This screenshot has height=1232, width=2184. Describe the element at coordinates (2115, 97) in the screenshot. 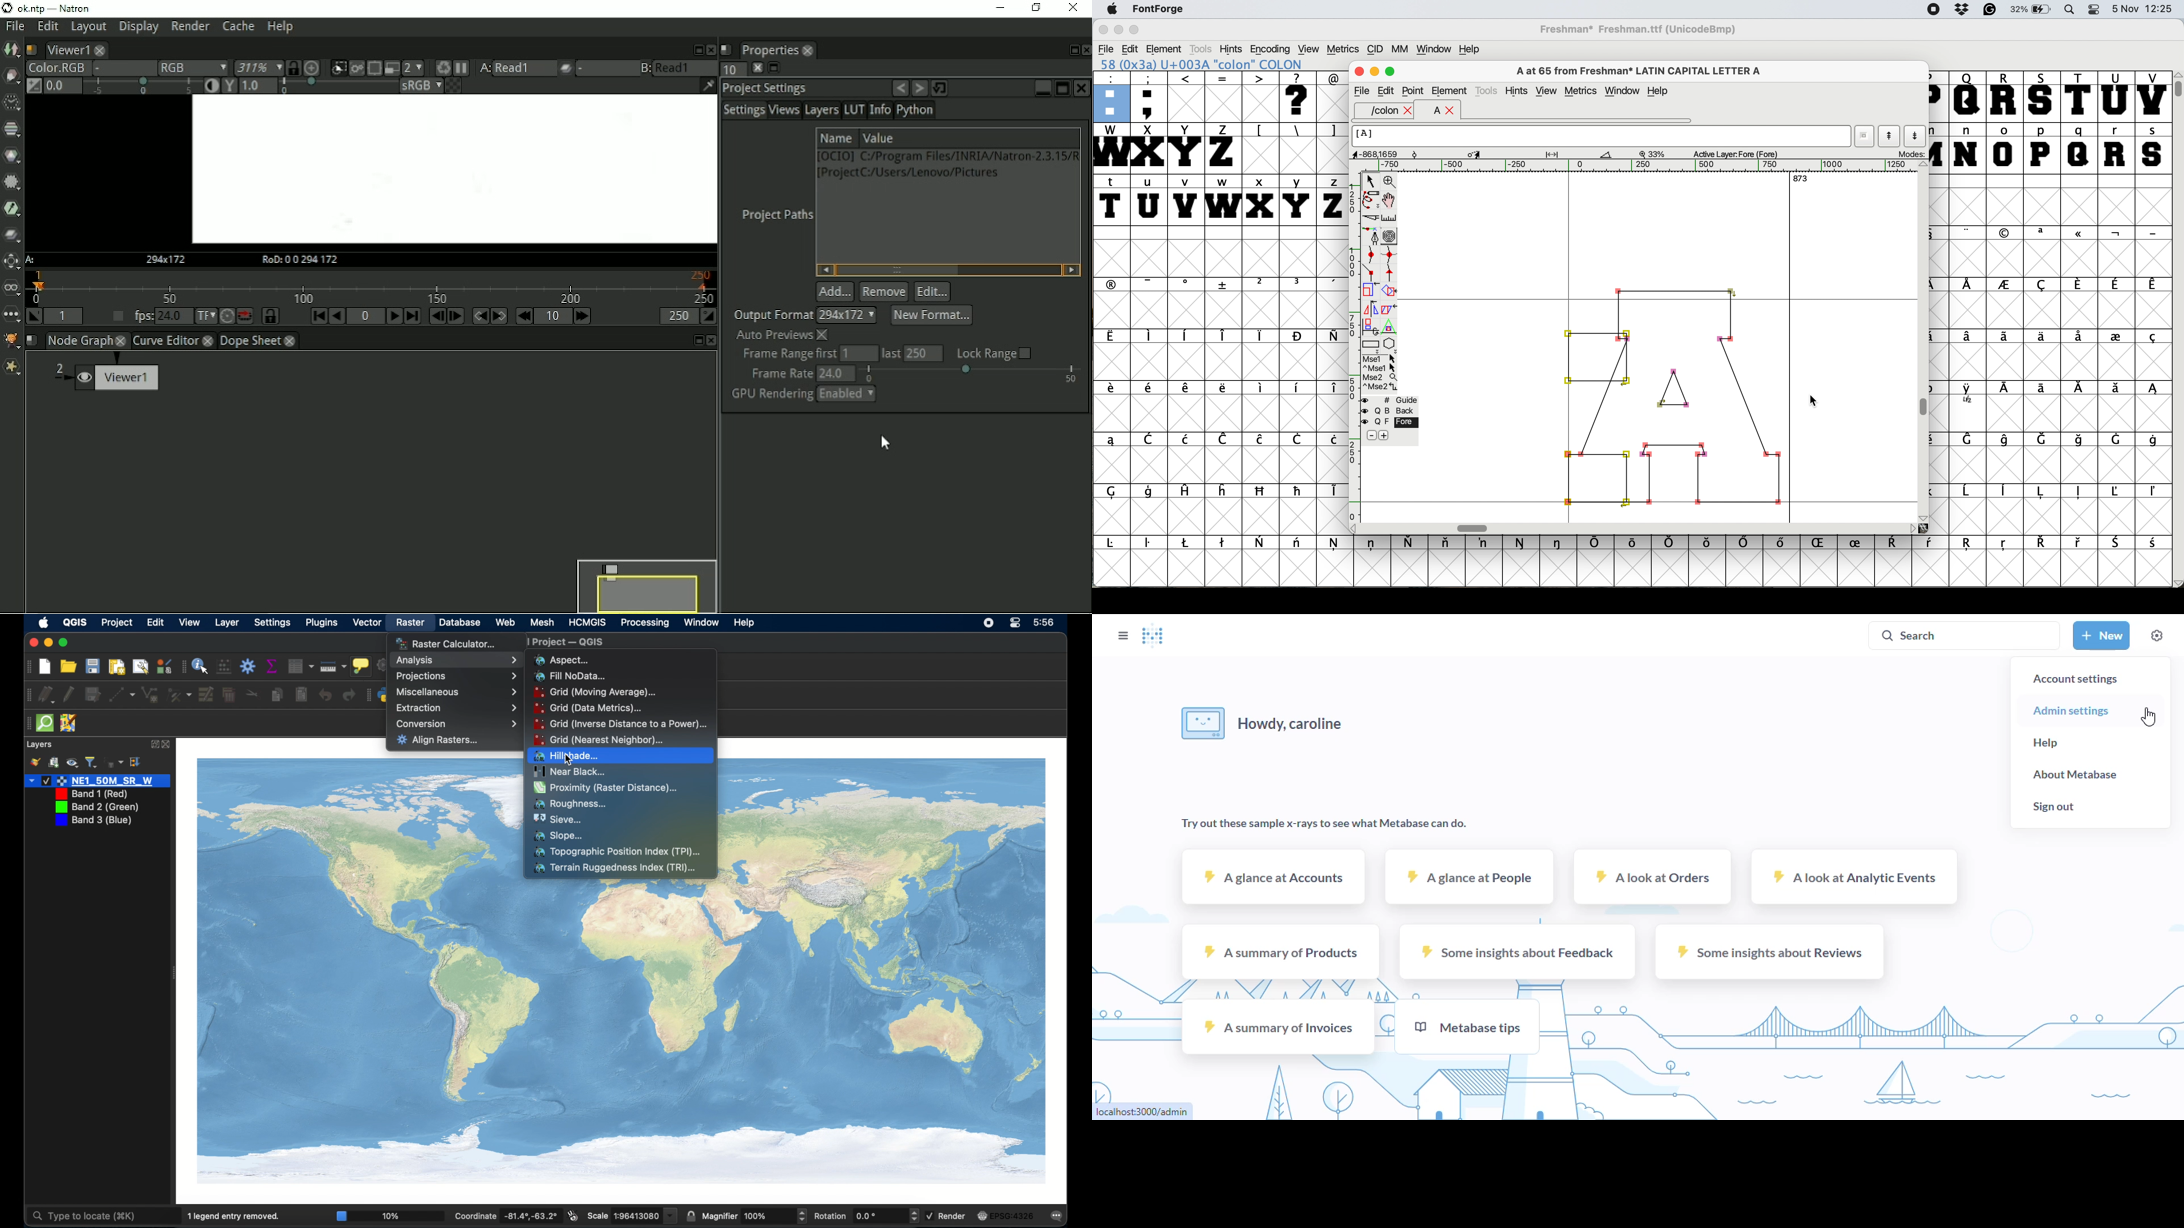

I see `U` at that location.